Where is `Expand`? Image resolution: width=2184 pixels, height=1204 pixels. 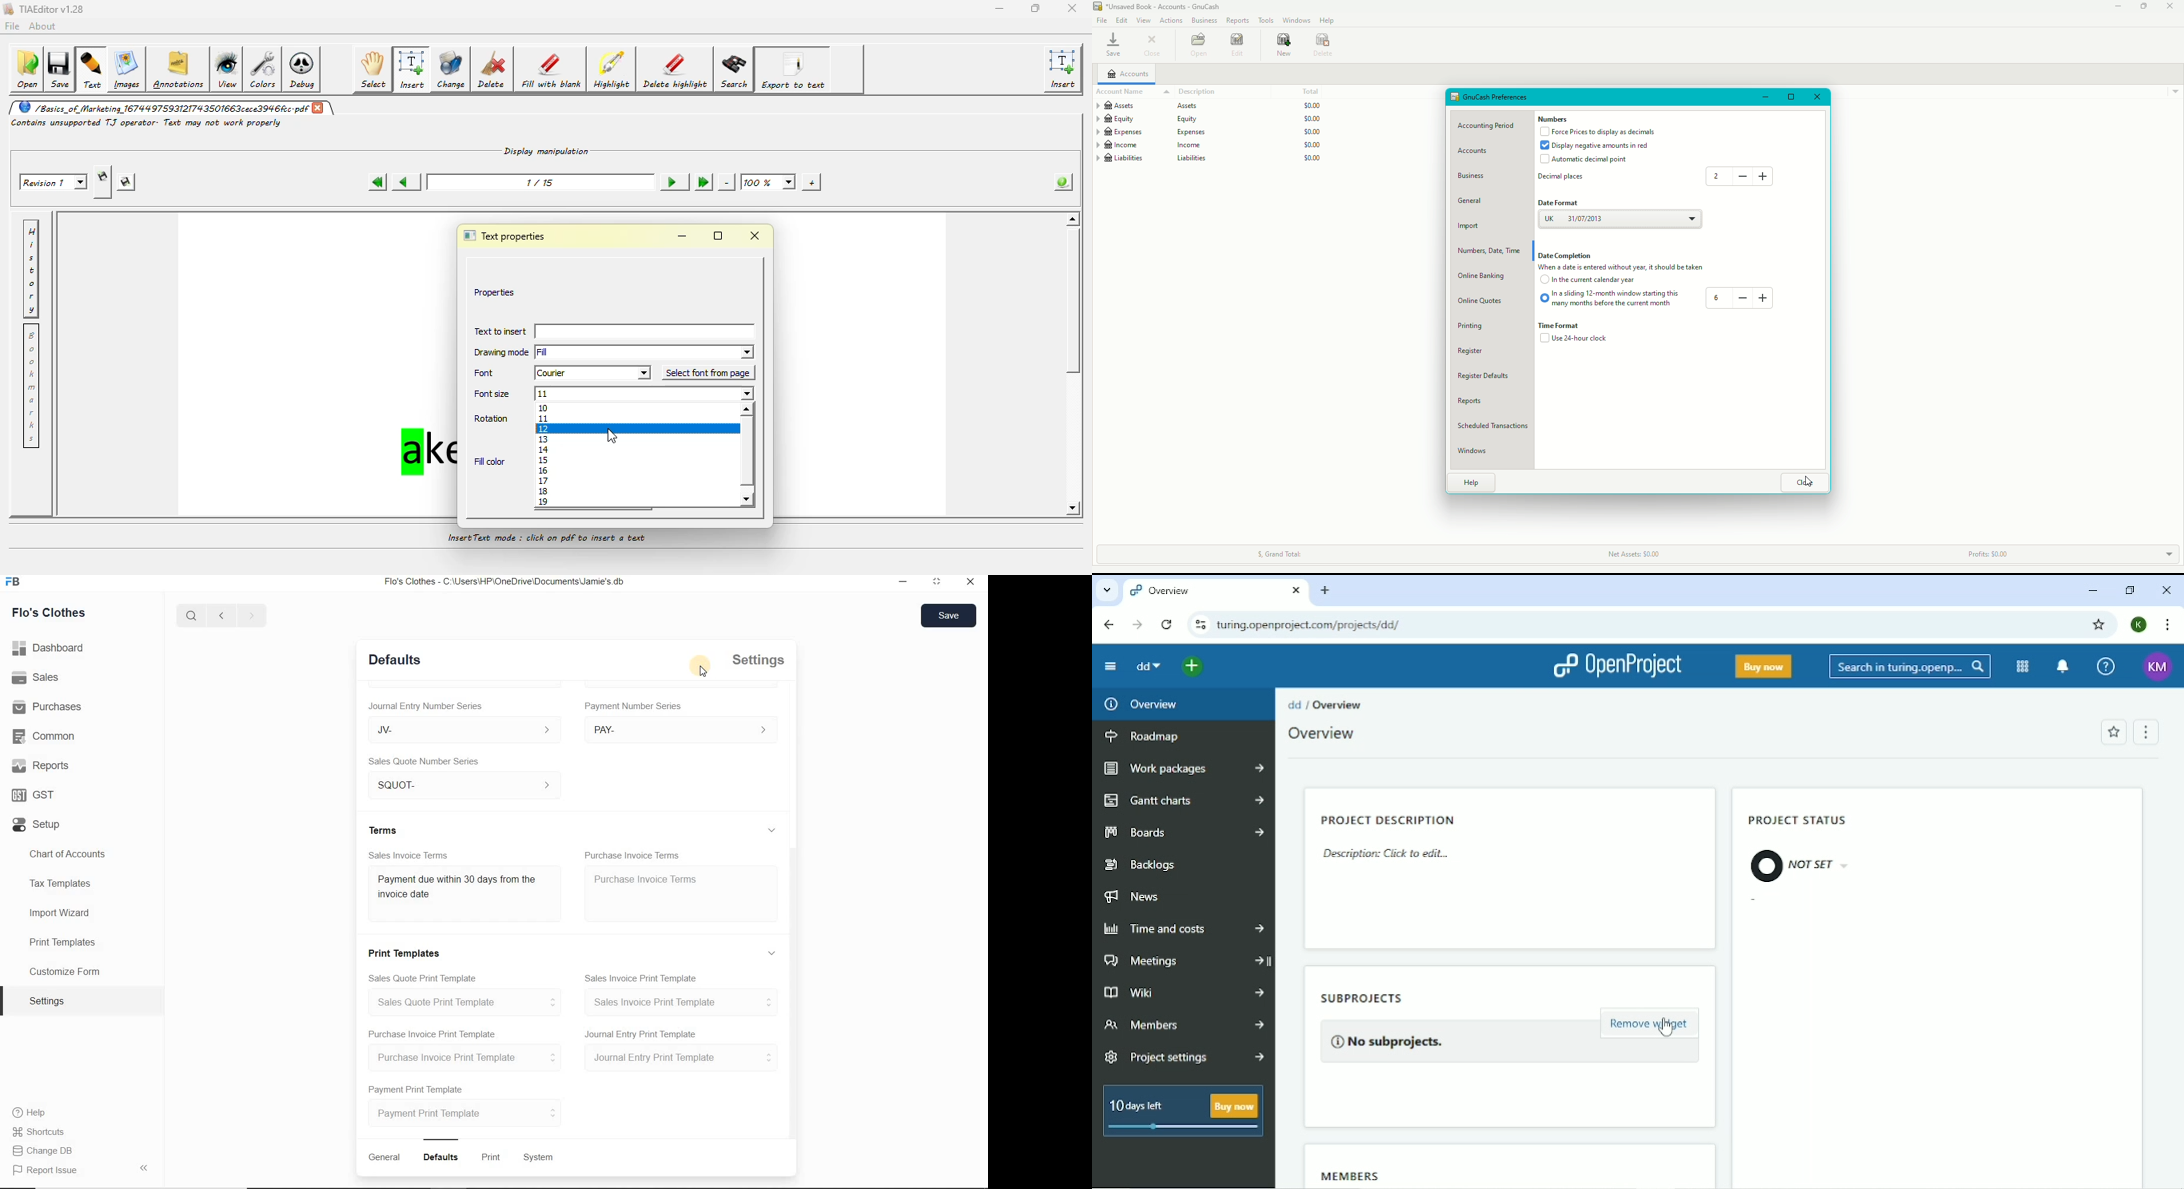 Expand is located at coordinates (772, 830).